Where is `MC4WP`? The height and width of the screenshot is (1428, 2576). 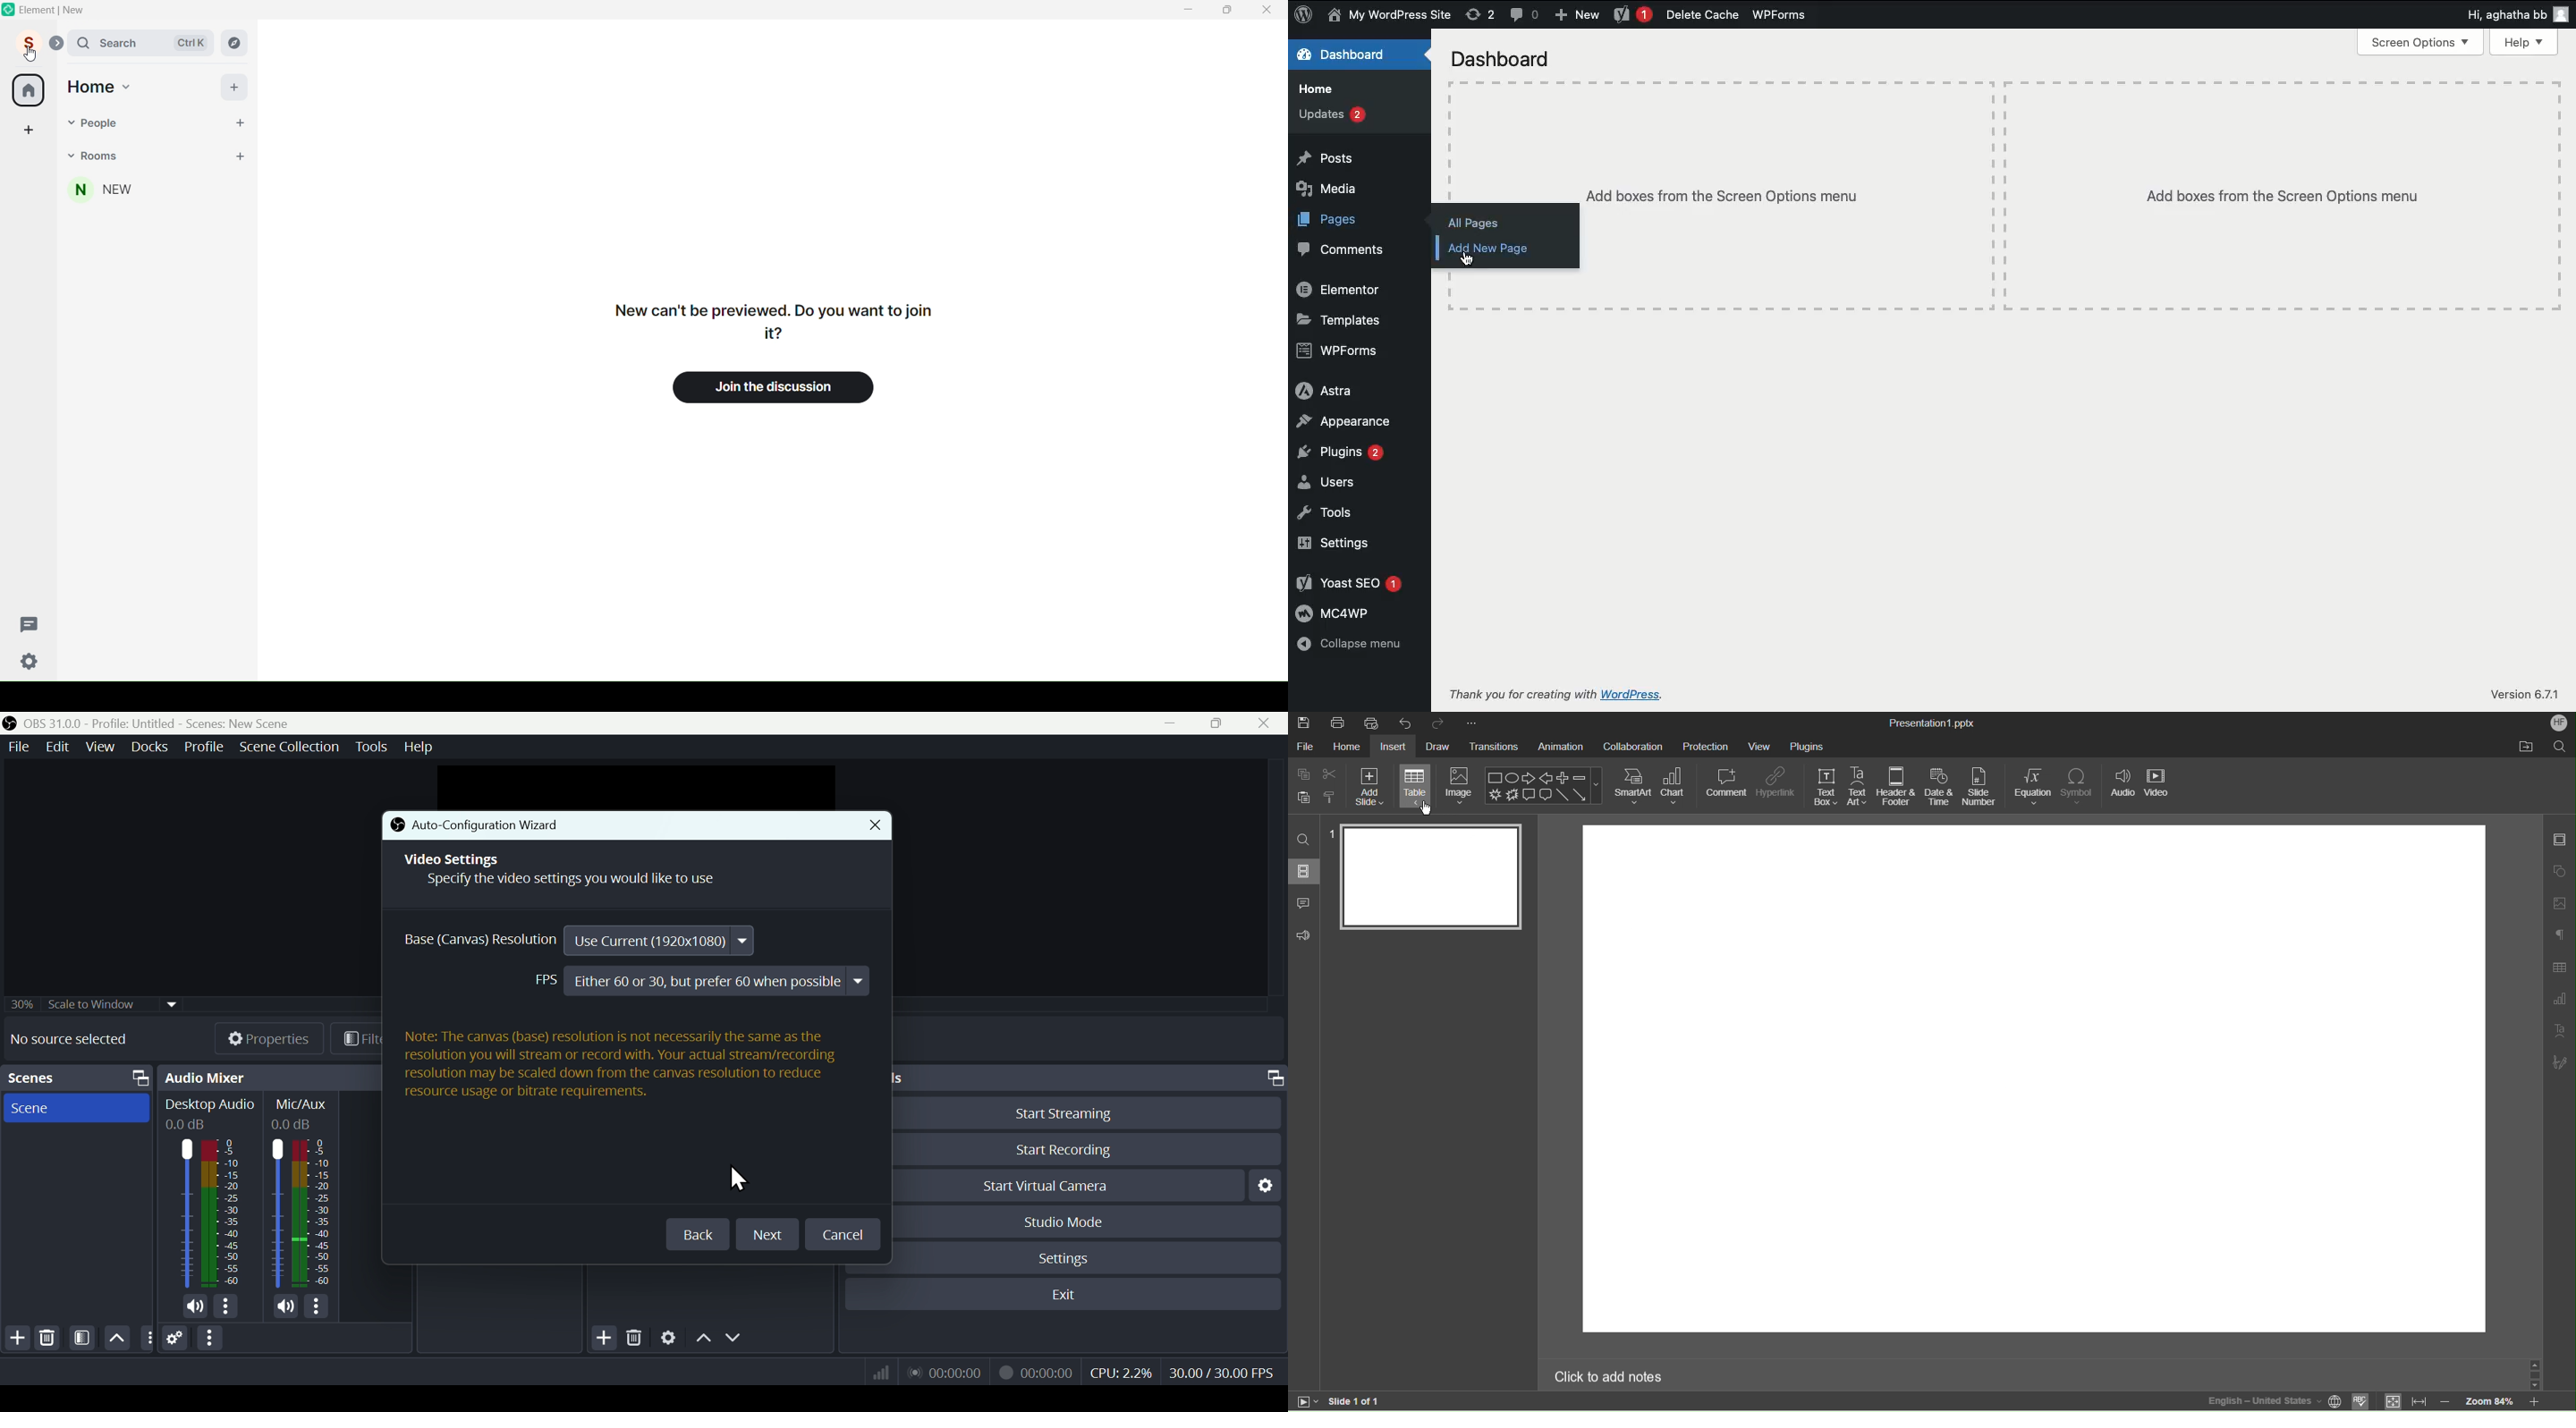 MC4WP is located at coordinates (1338, 616).